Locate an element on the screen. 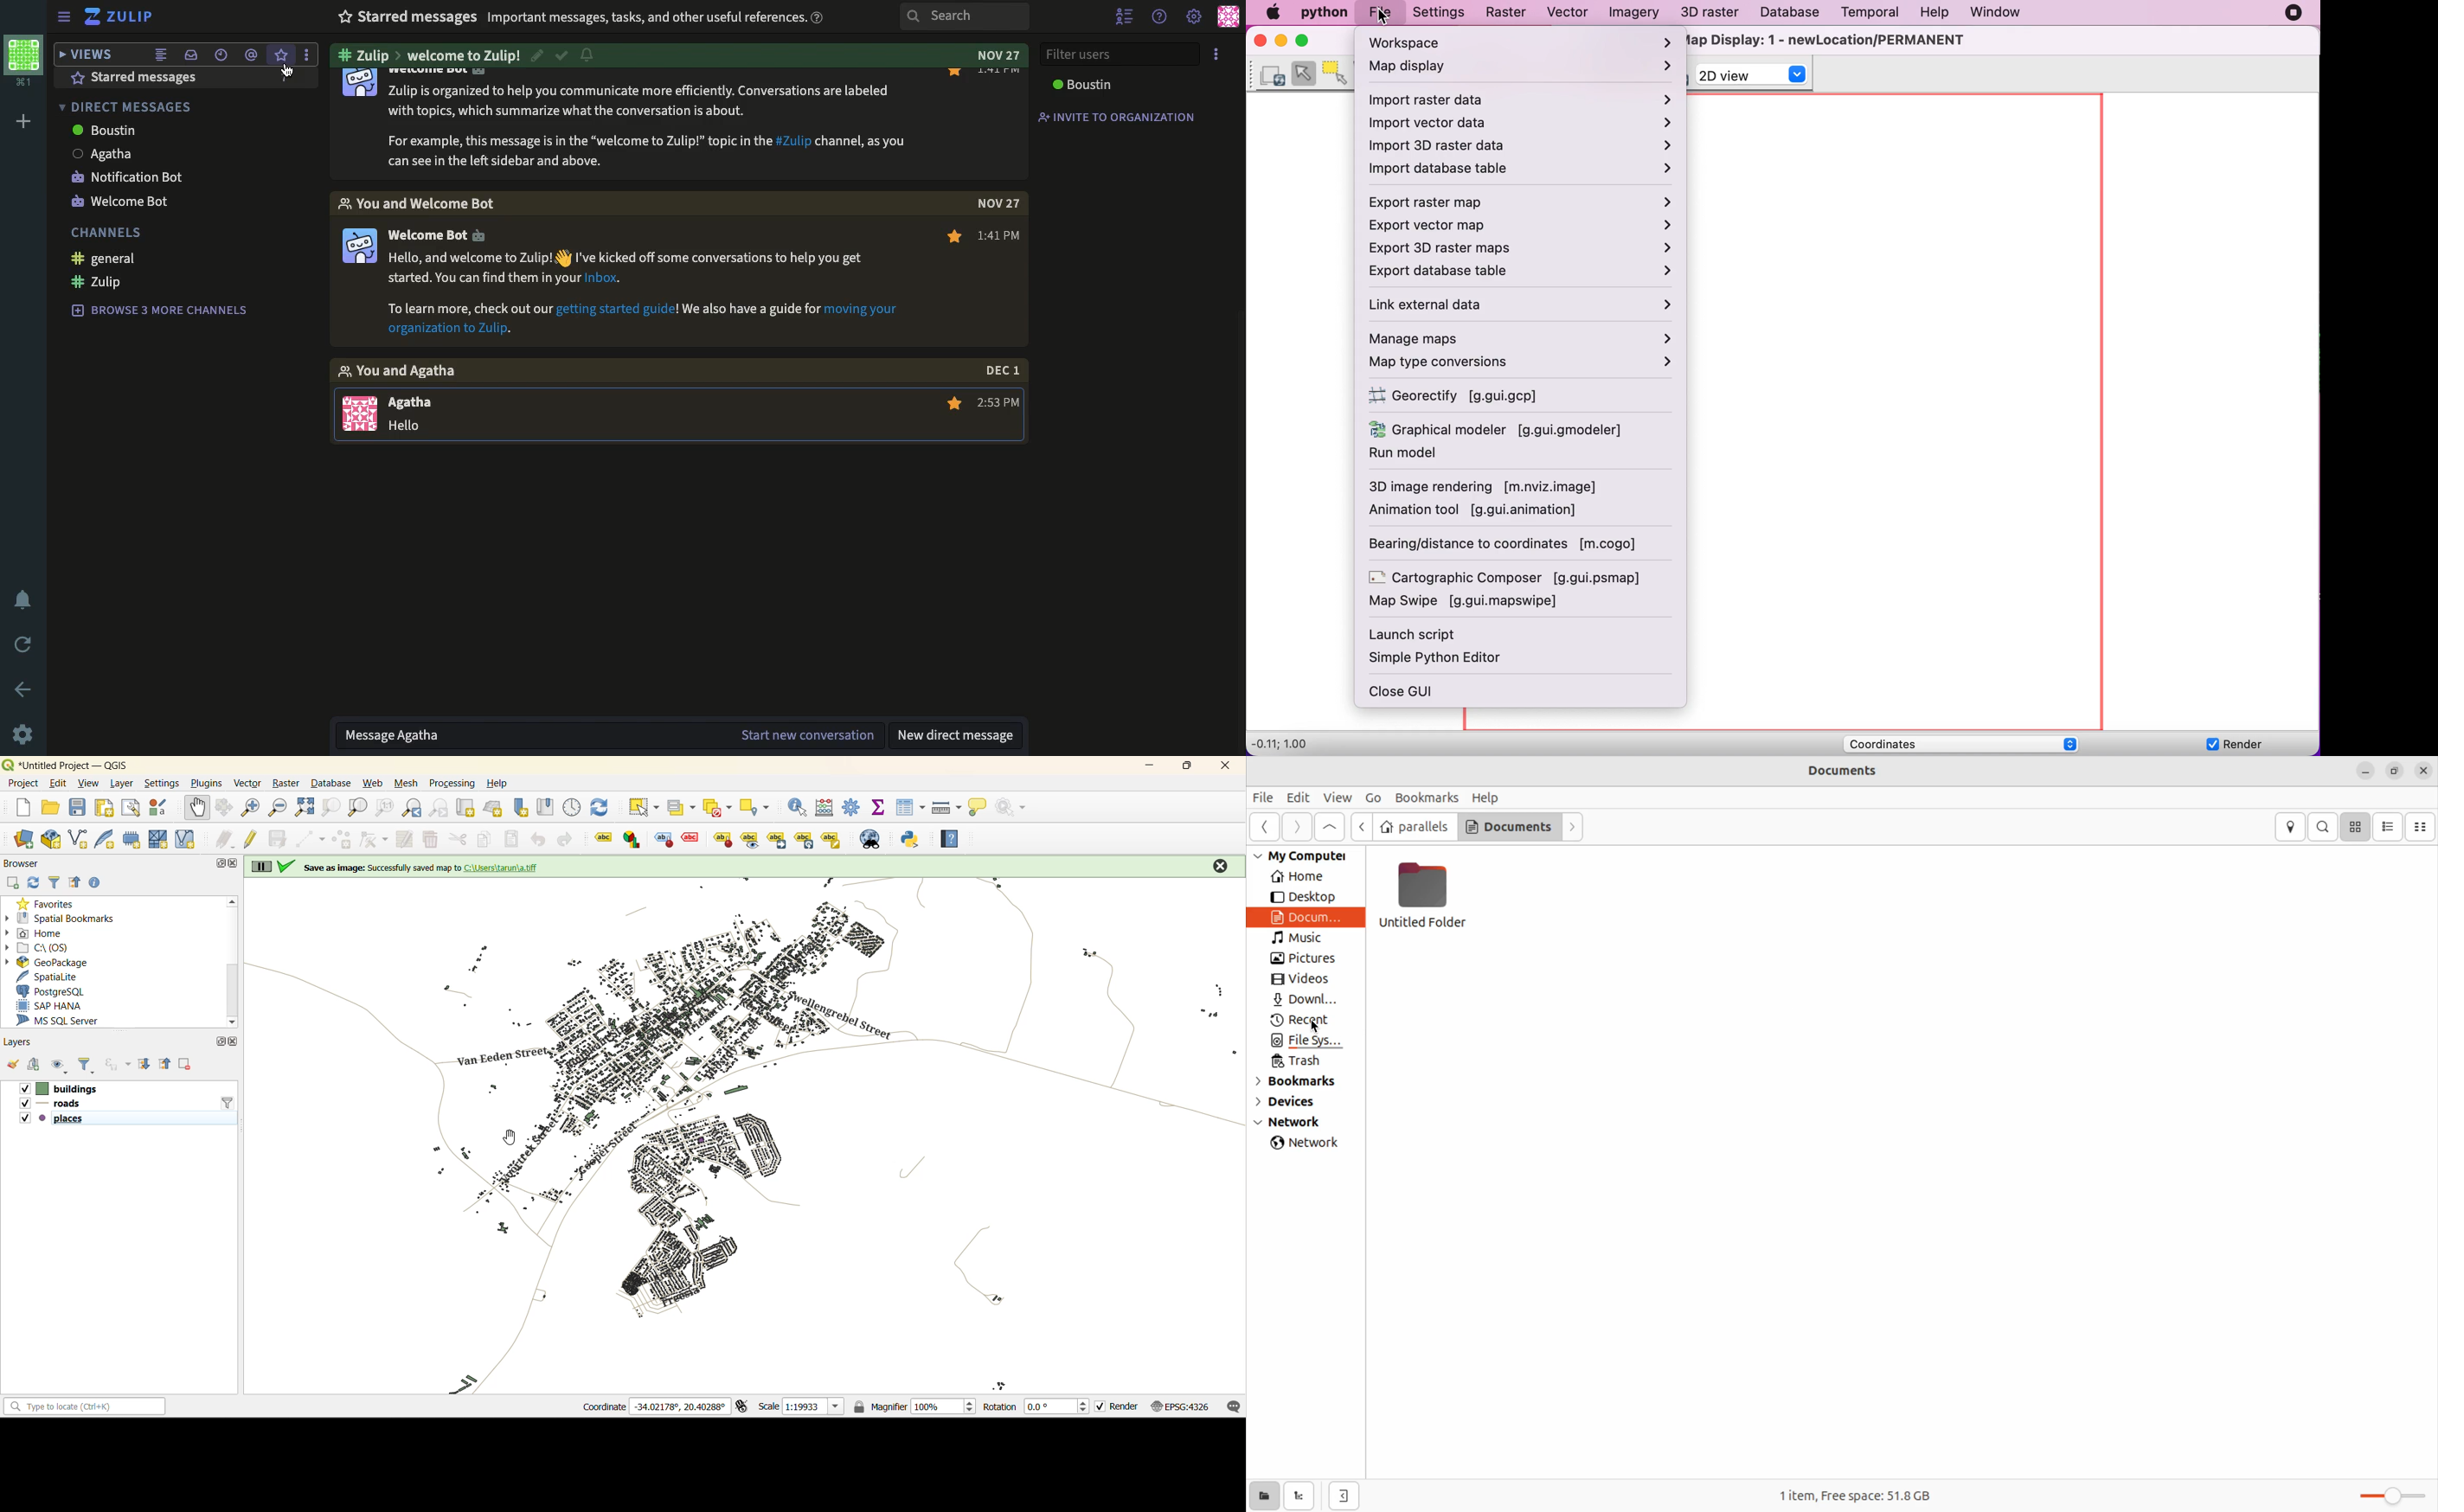  zulip is located at coordinates (117, 16).